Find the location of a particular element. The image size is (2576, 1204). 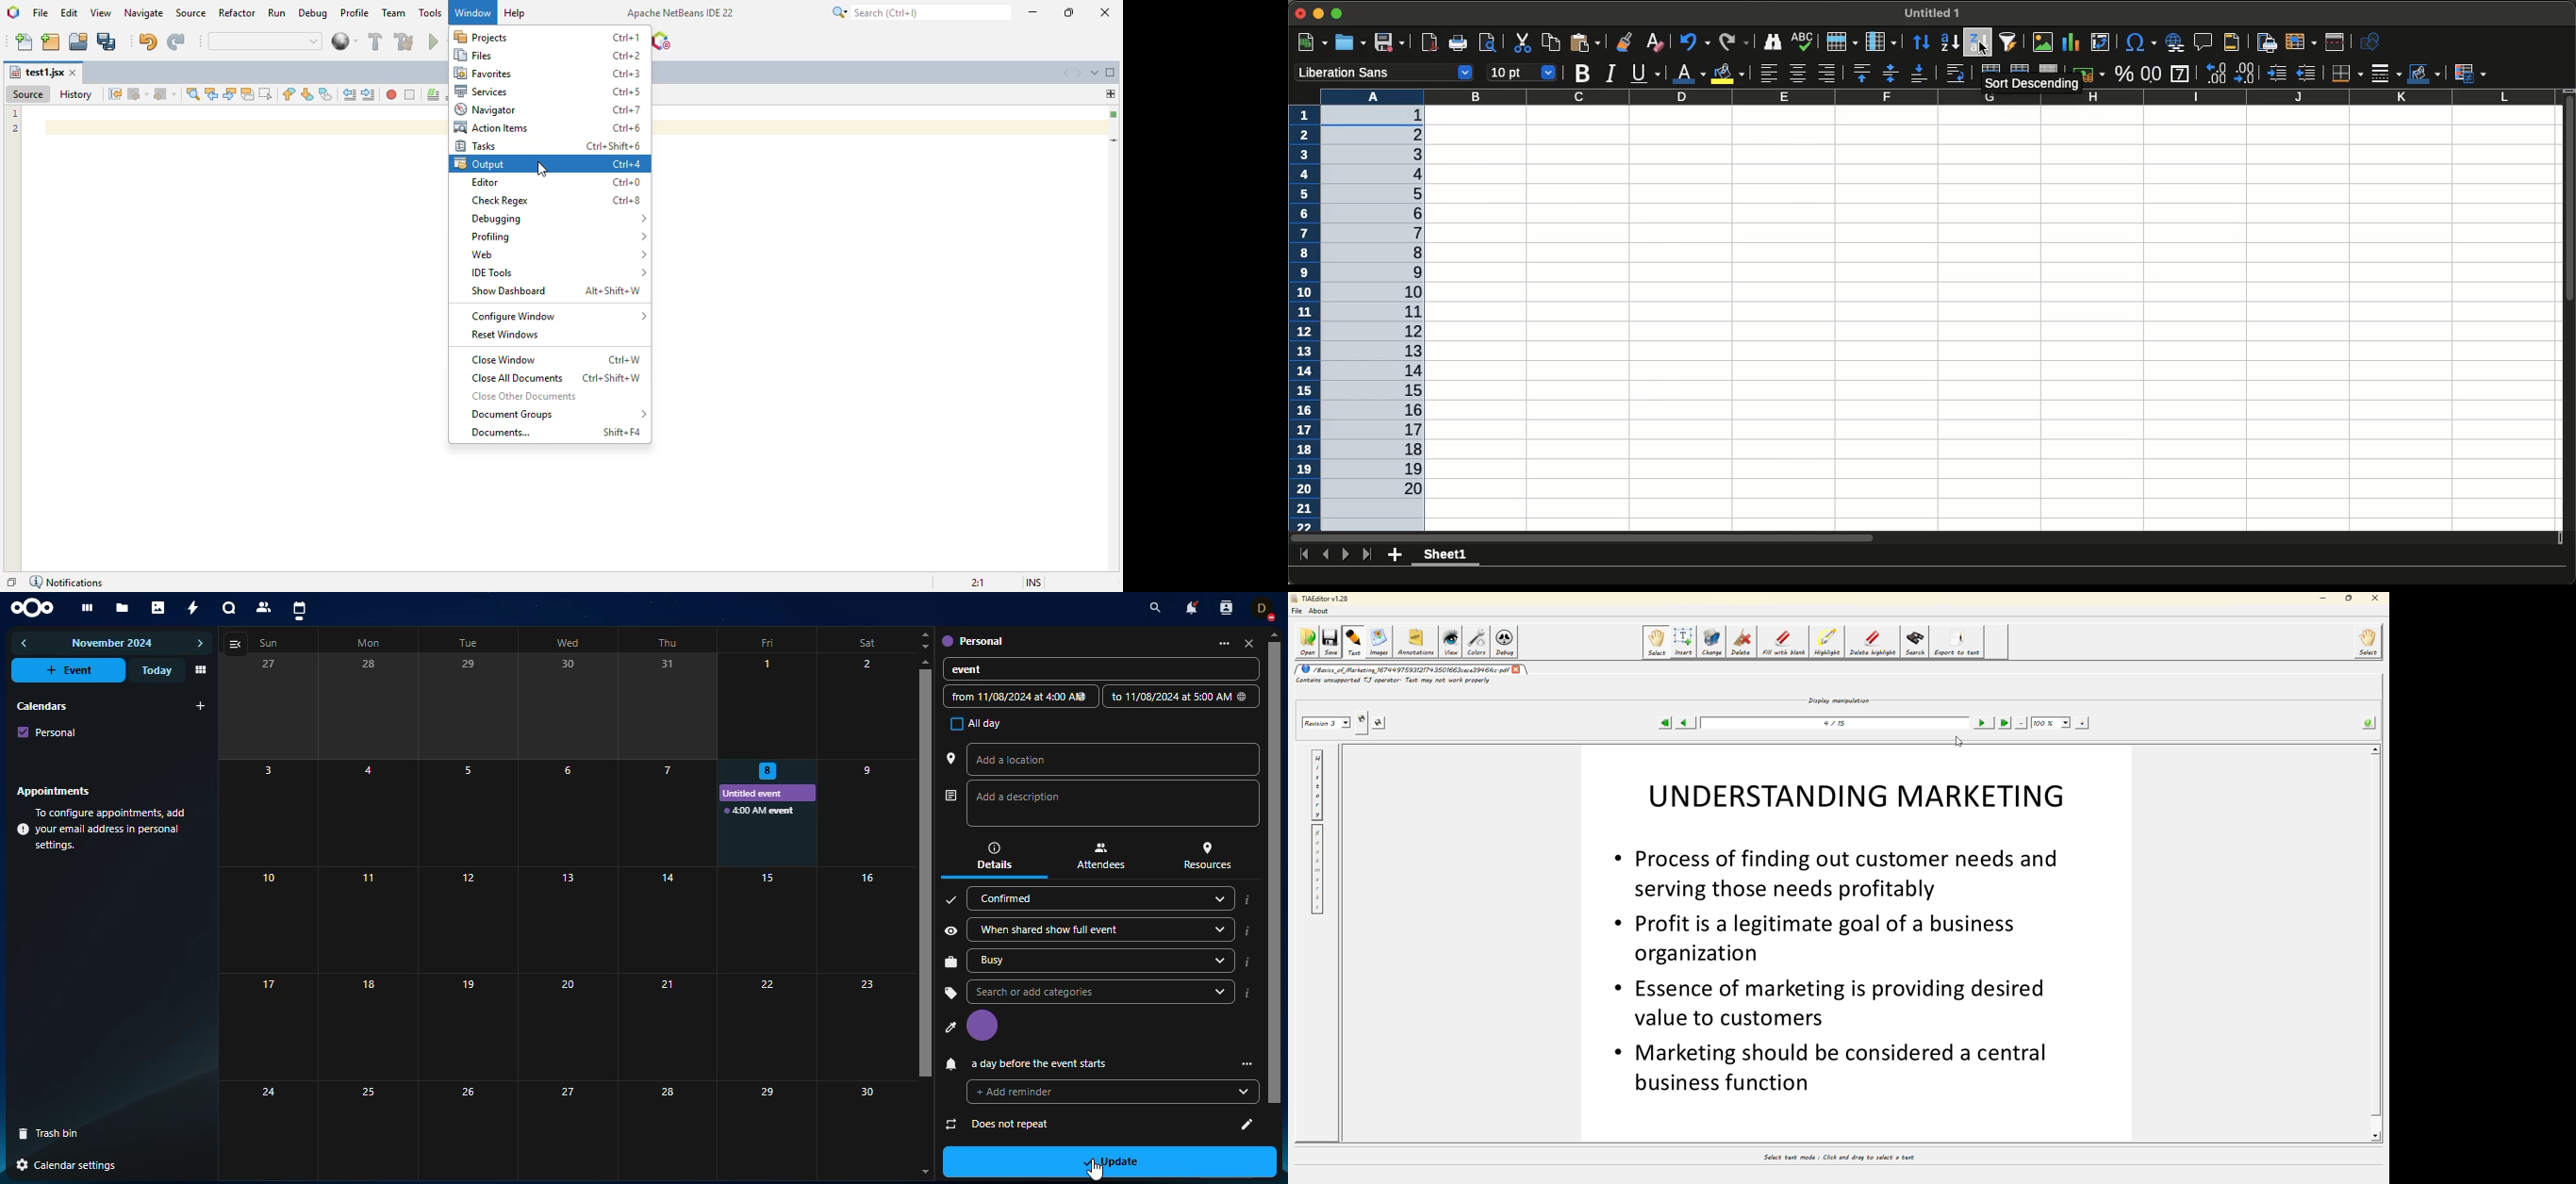

event is located at coordinates (762, 812).